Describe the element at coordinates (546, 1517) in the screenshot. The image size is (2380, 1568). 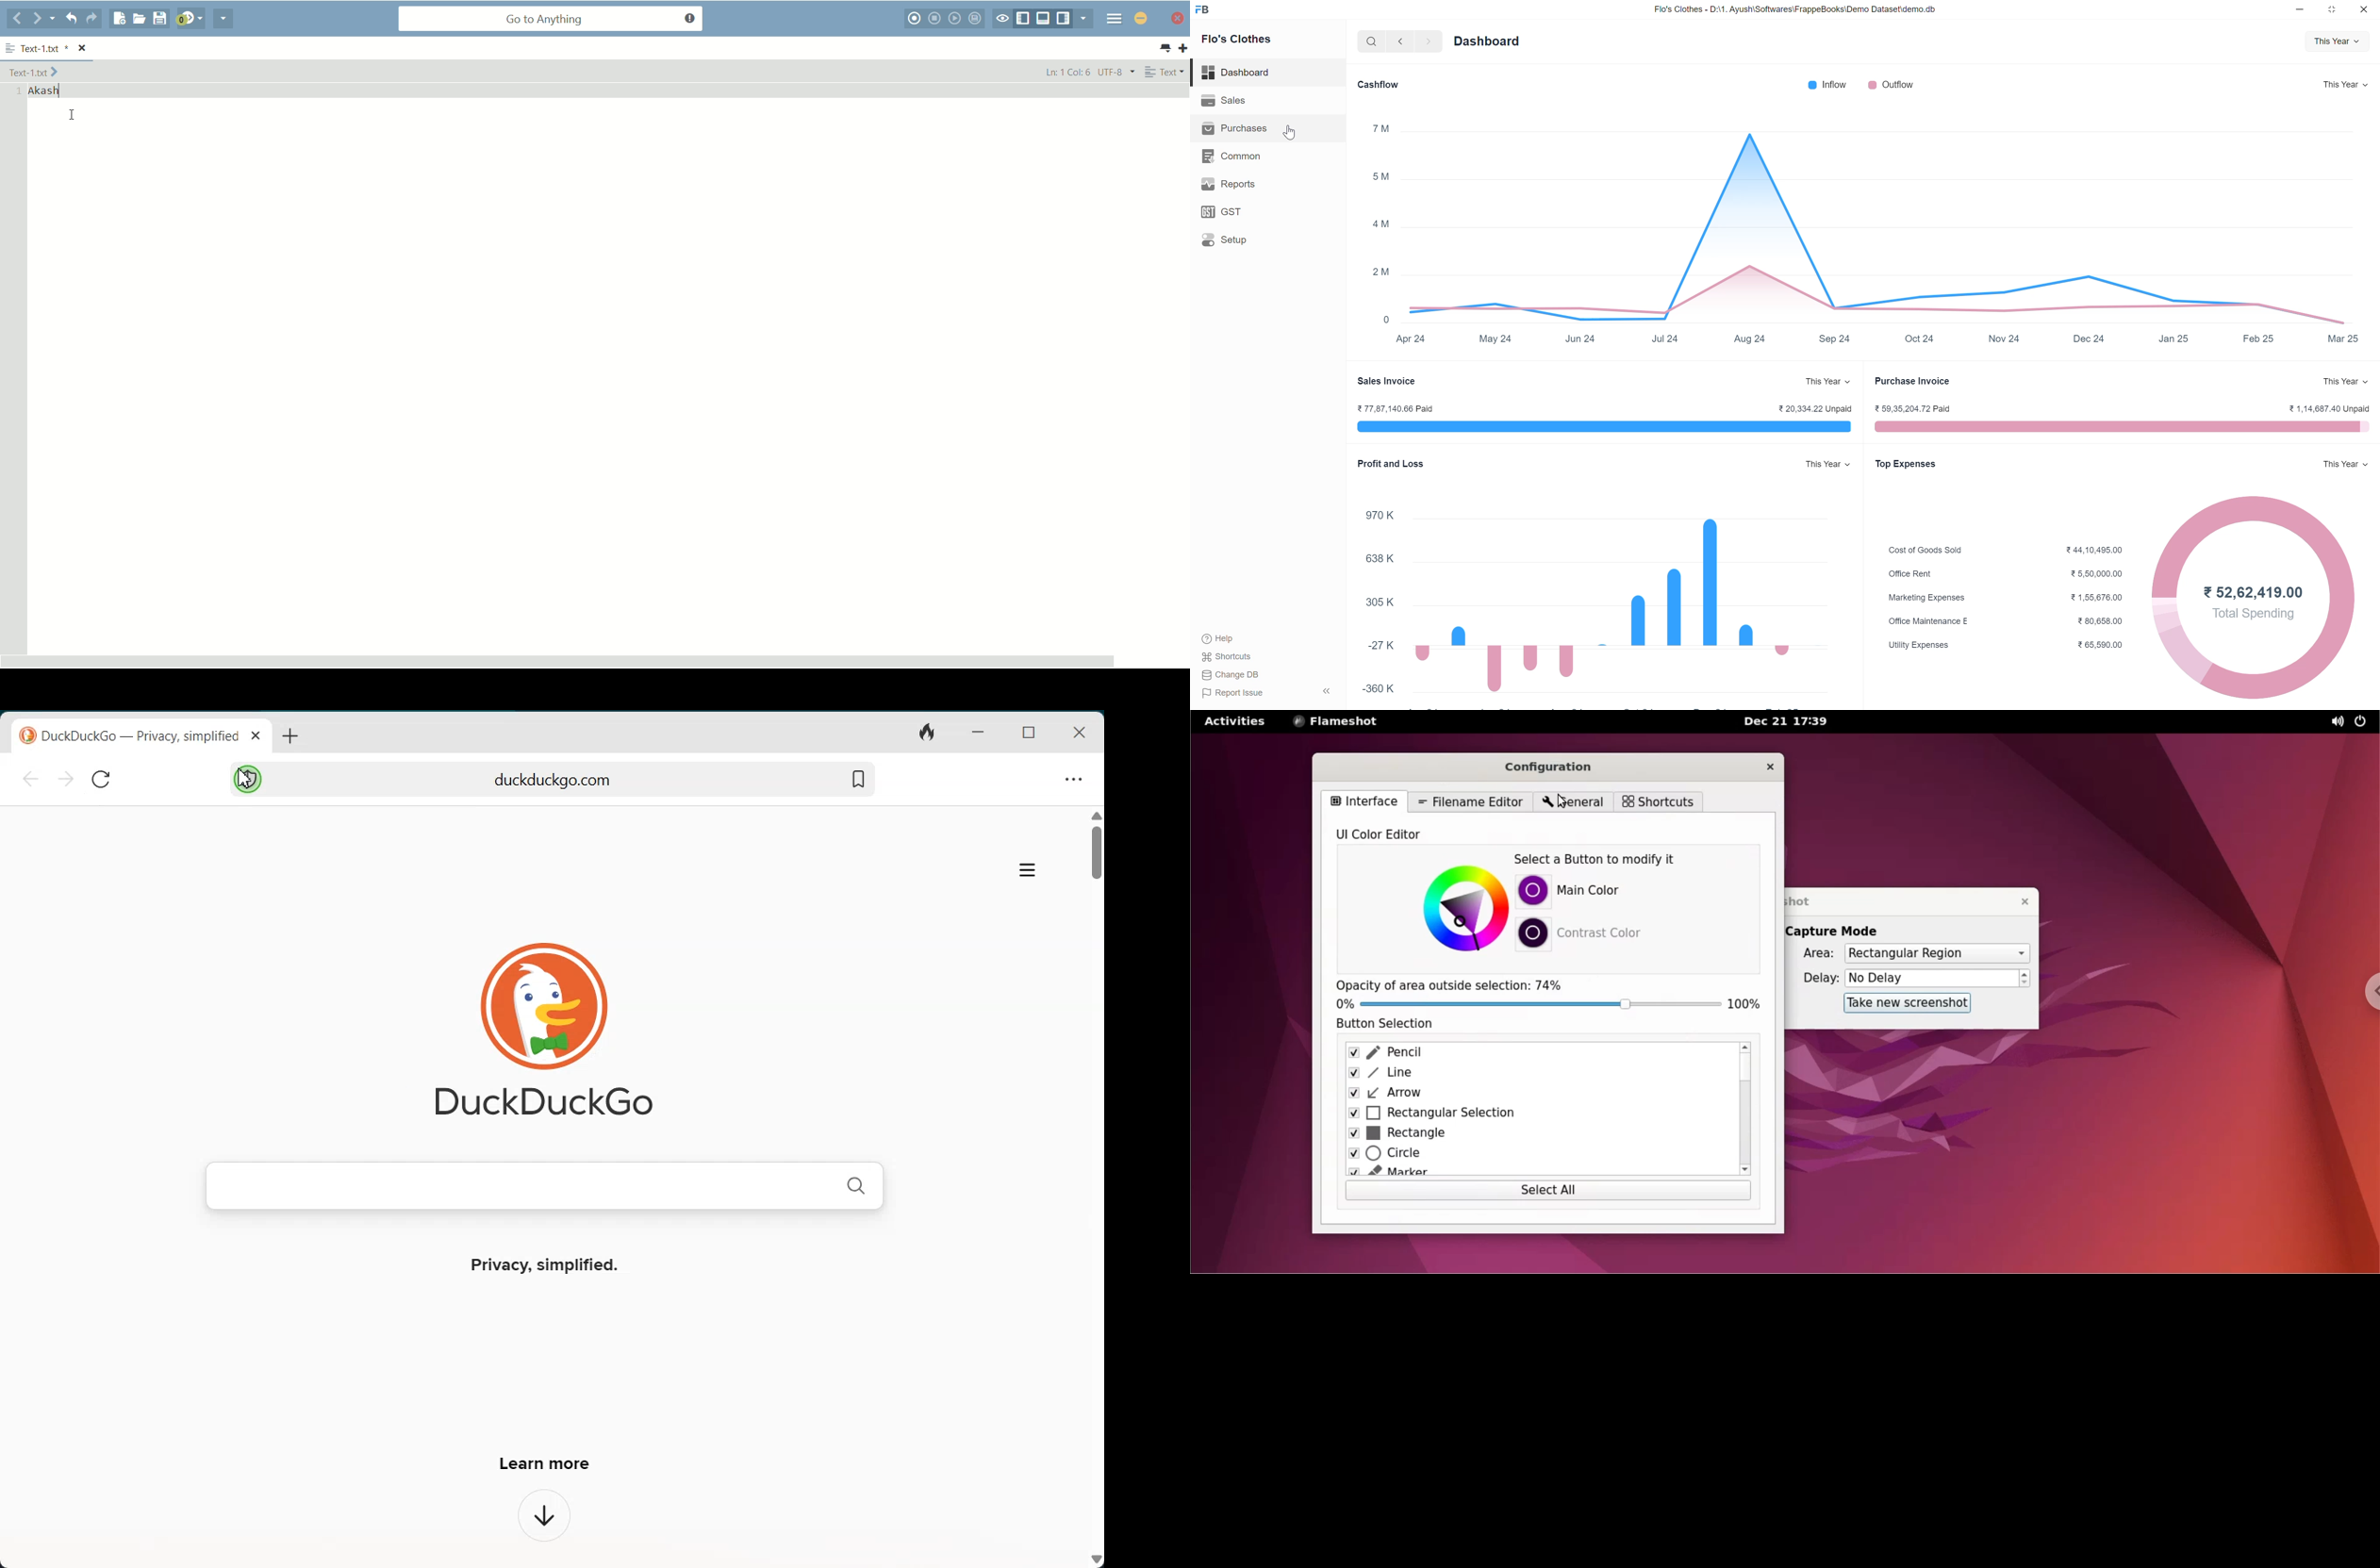
I see `Dropdown for learn more` at that location.